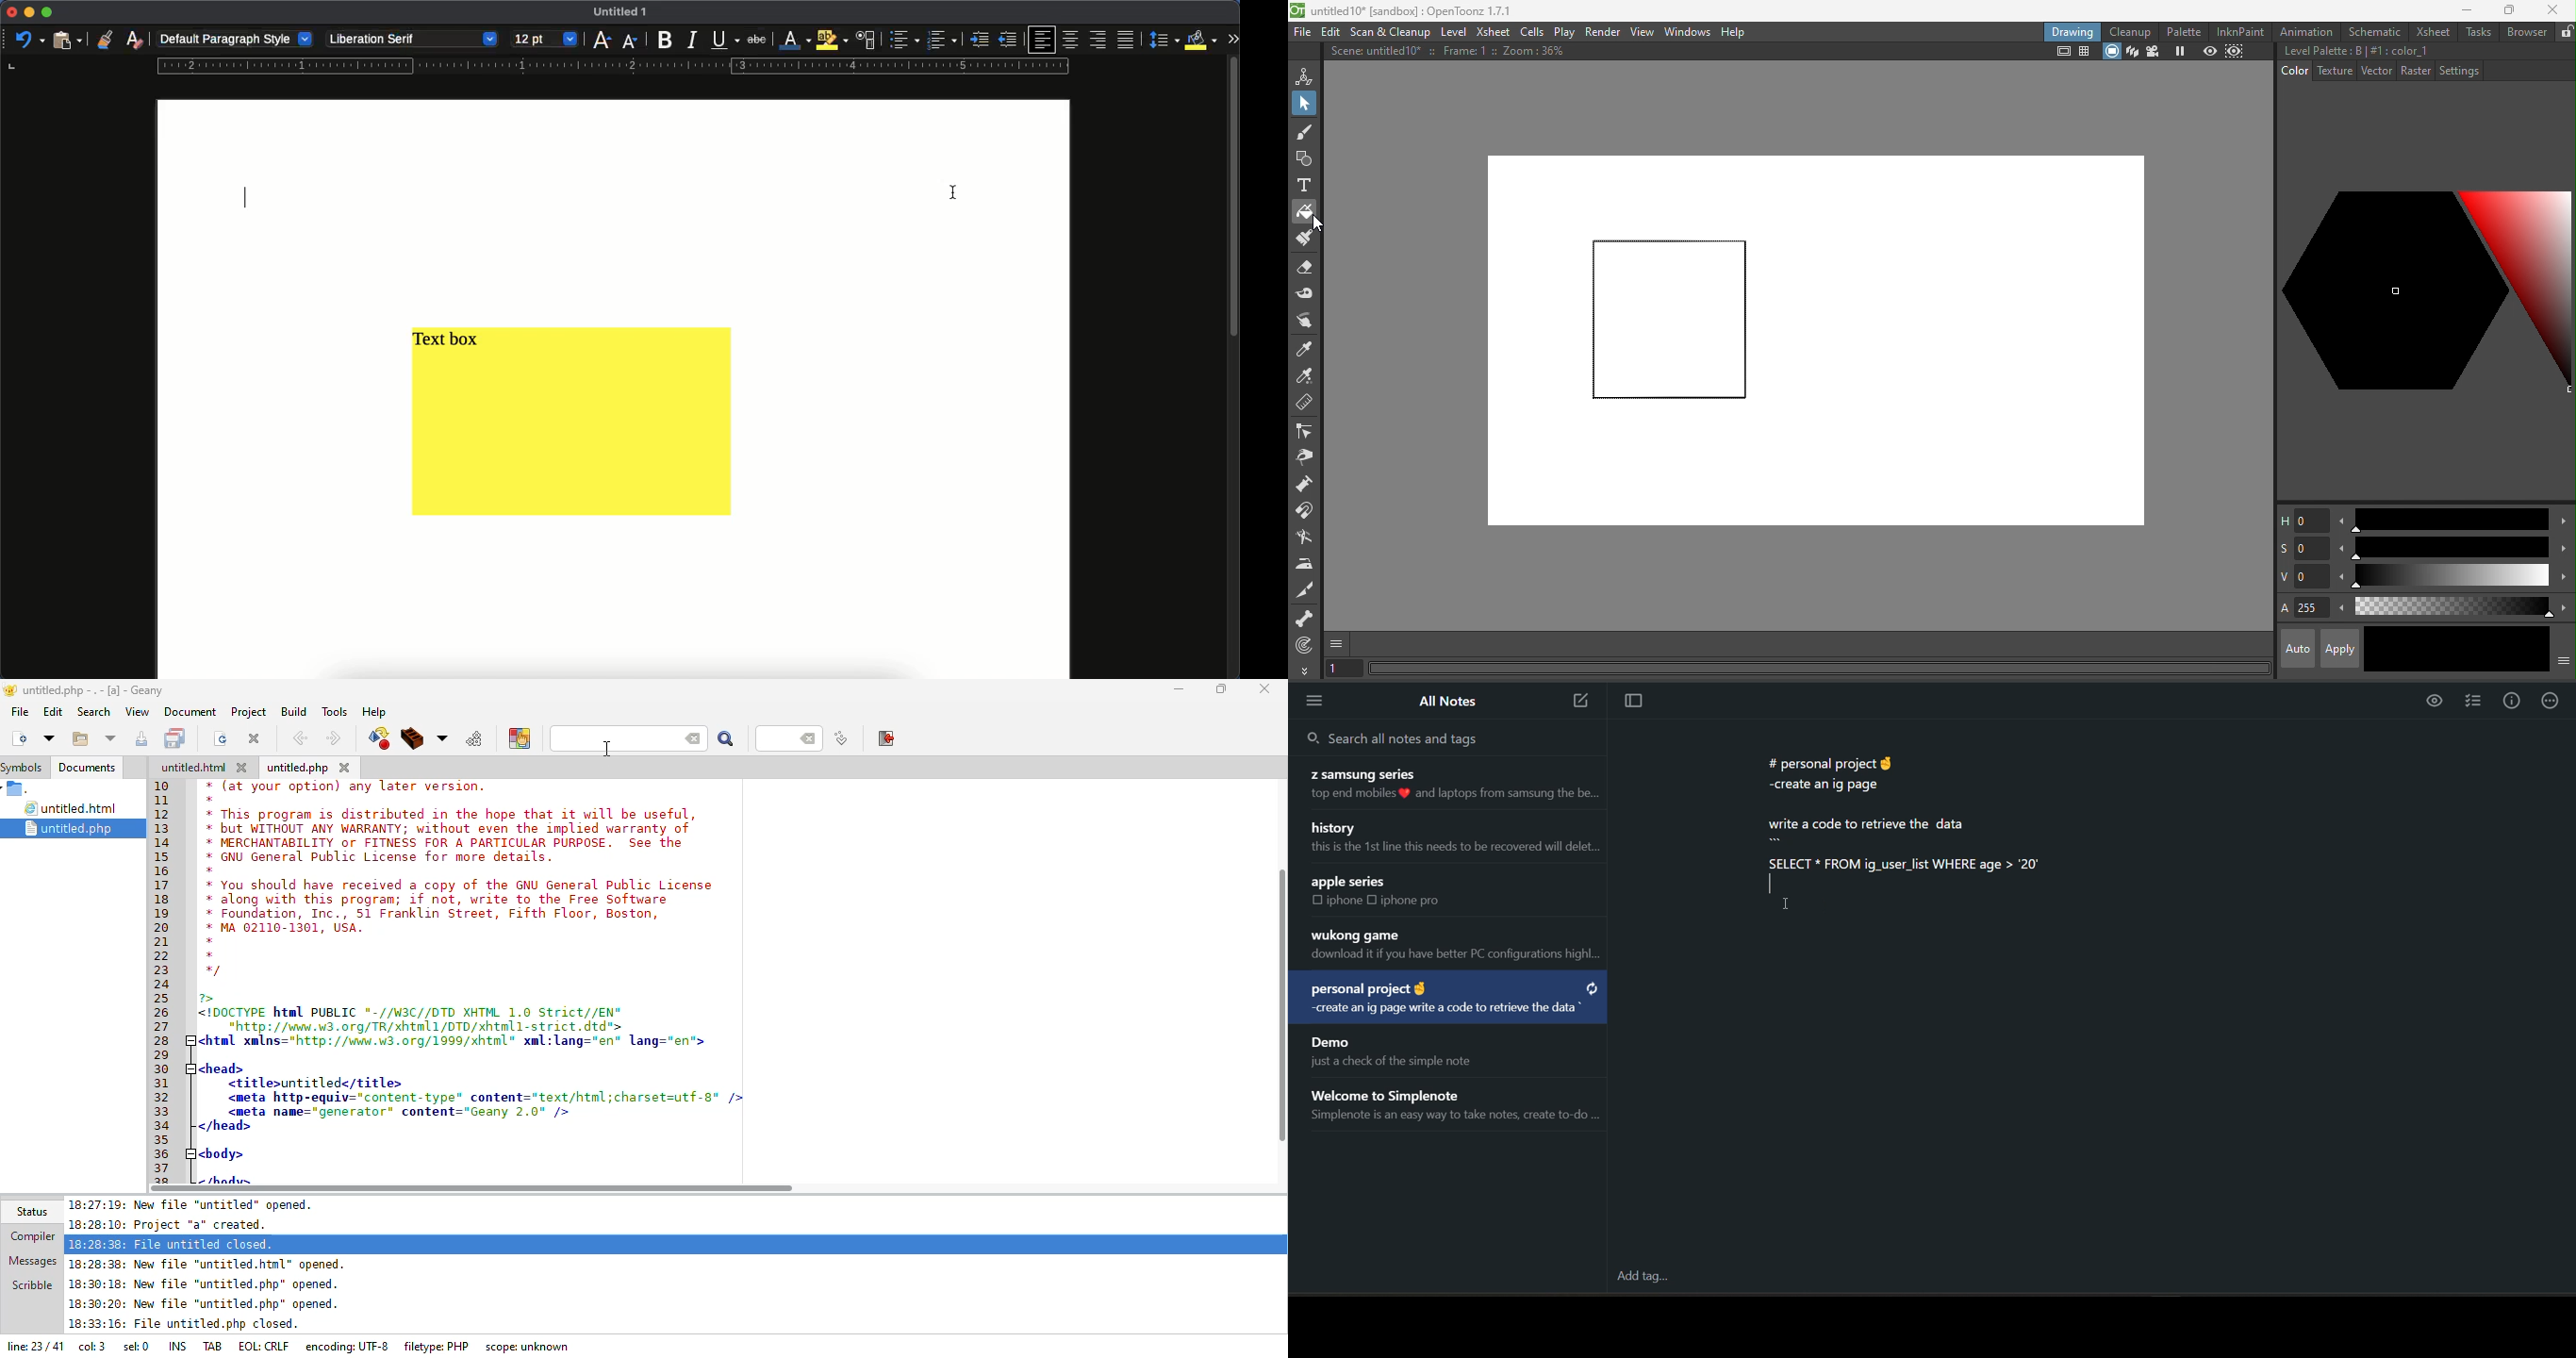 The width and height of the screenshot is (2576, 1372). I want to click on Geometric tool, so click(1302, 159).